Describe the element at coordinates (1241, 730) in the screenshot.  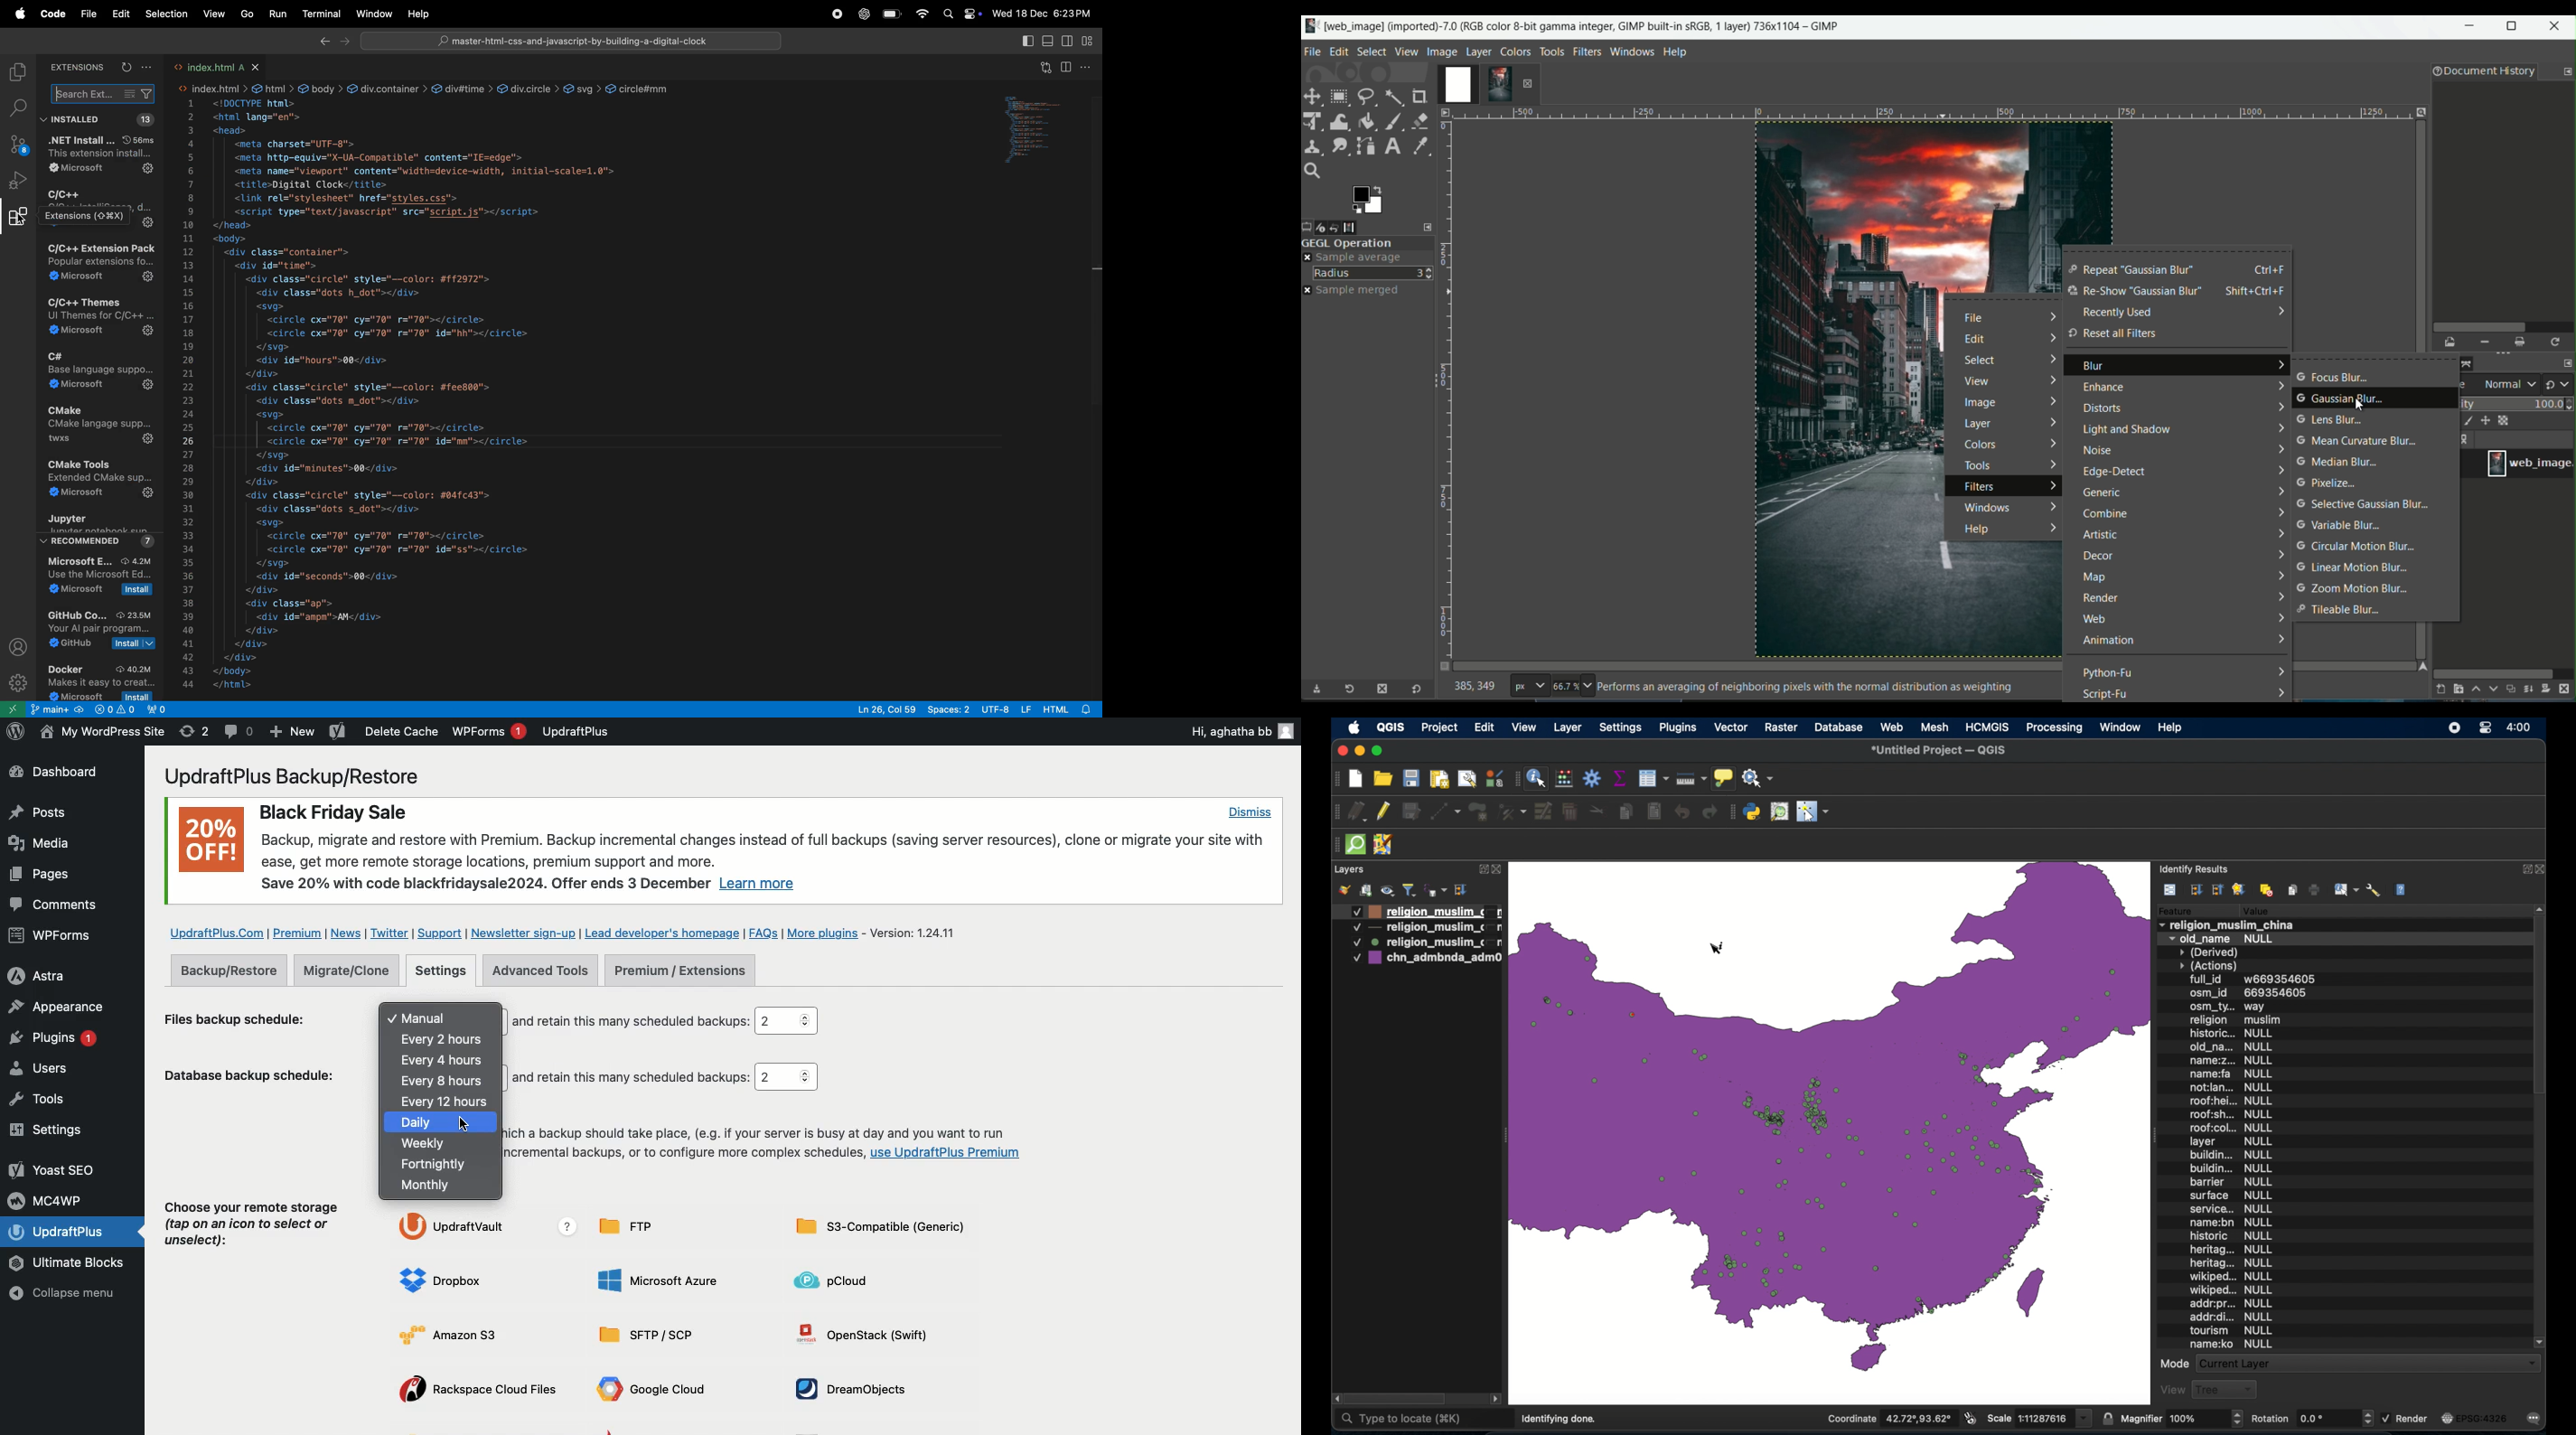
I see `Hi, aghatha bb` at that location.